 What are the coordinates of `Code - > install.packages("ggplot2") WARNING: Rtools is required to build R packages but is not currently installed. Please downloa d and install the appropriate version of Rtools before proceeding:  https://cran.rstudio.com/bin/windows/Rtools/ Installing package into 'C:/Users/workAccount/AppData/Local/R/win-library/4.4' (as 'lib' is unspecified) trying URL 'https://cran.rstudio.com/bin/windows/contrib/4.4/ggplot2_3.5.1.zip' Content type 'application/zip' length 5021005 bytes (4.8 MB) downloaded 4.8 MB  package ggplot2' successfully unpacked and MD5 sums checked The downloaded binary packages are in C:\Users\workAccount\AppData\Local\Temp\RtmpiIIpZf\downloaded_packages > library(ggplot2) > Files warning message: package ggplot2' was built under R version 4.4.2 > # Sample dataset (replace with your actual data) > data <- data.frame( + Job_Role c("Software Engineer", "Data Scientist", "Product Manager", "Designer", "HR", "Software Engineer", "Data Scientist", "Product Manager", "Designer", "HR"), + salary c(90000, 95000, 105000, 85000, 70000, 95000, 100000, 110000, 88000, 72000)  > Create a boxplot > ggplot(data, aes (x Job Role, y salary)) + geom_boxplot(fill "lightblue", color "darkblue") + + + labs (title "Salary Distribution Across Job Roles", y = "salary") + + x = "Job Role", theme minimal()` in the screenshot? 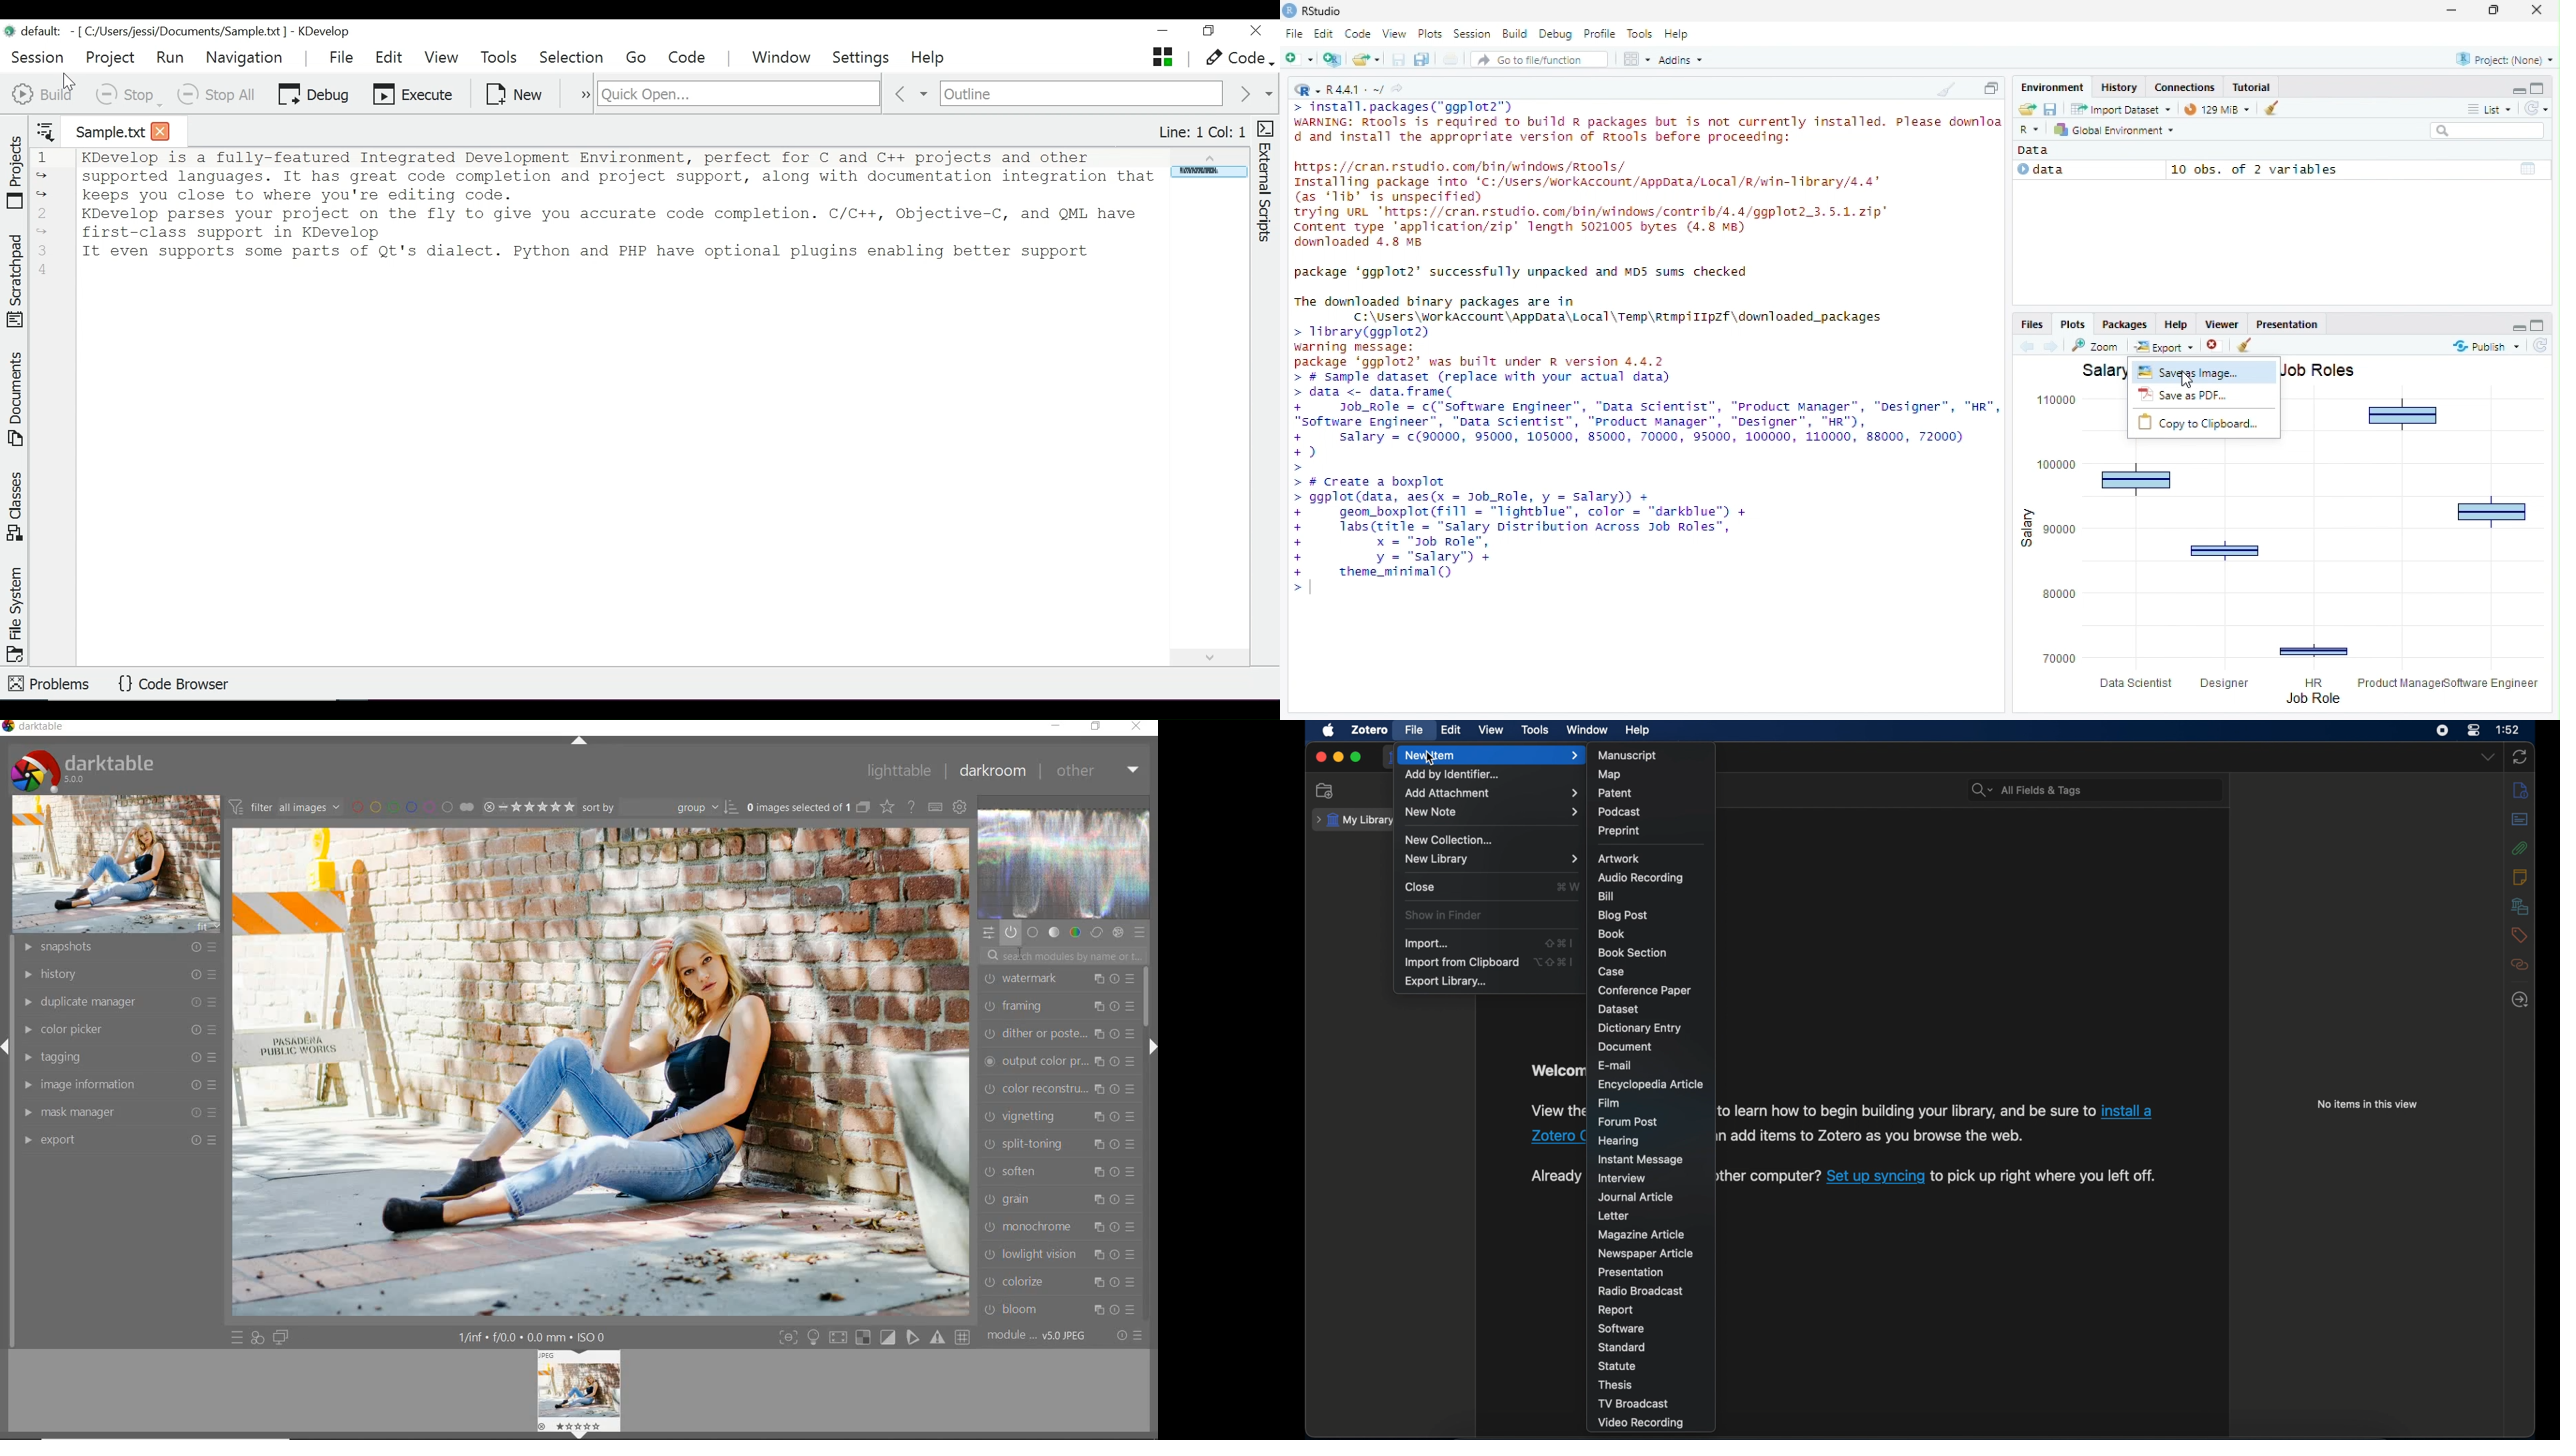 It's located at (1645, 347).